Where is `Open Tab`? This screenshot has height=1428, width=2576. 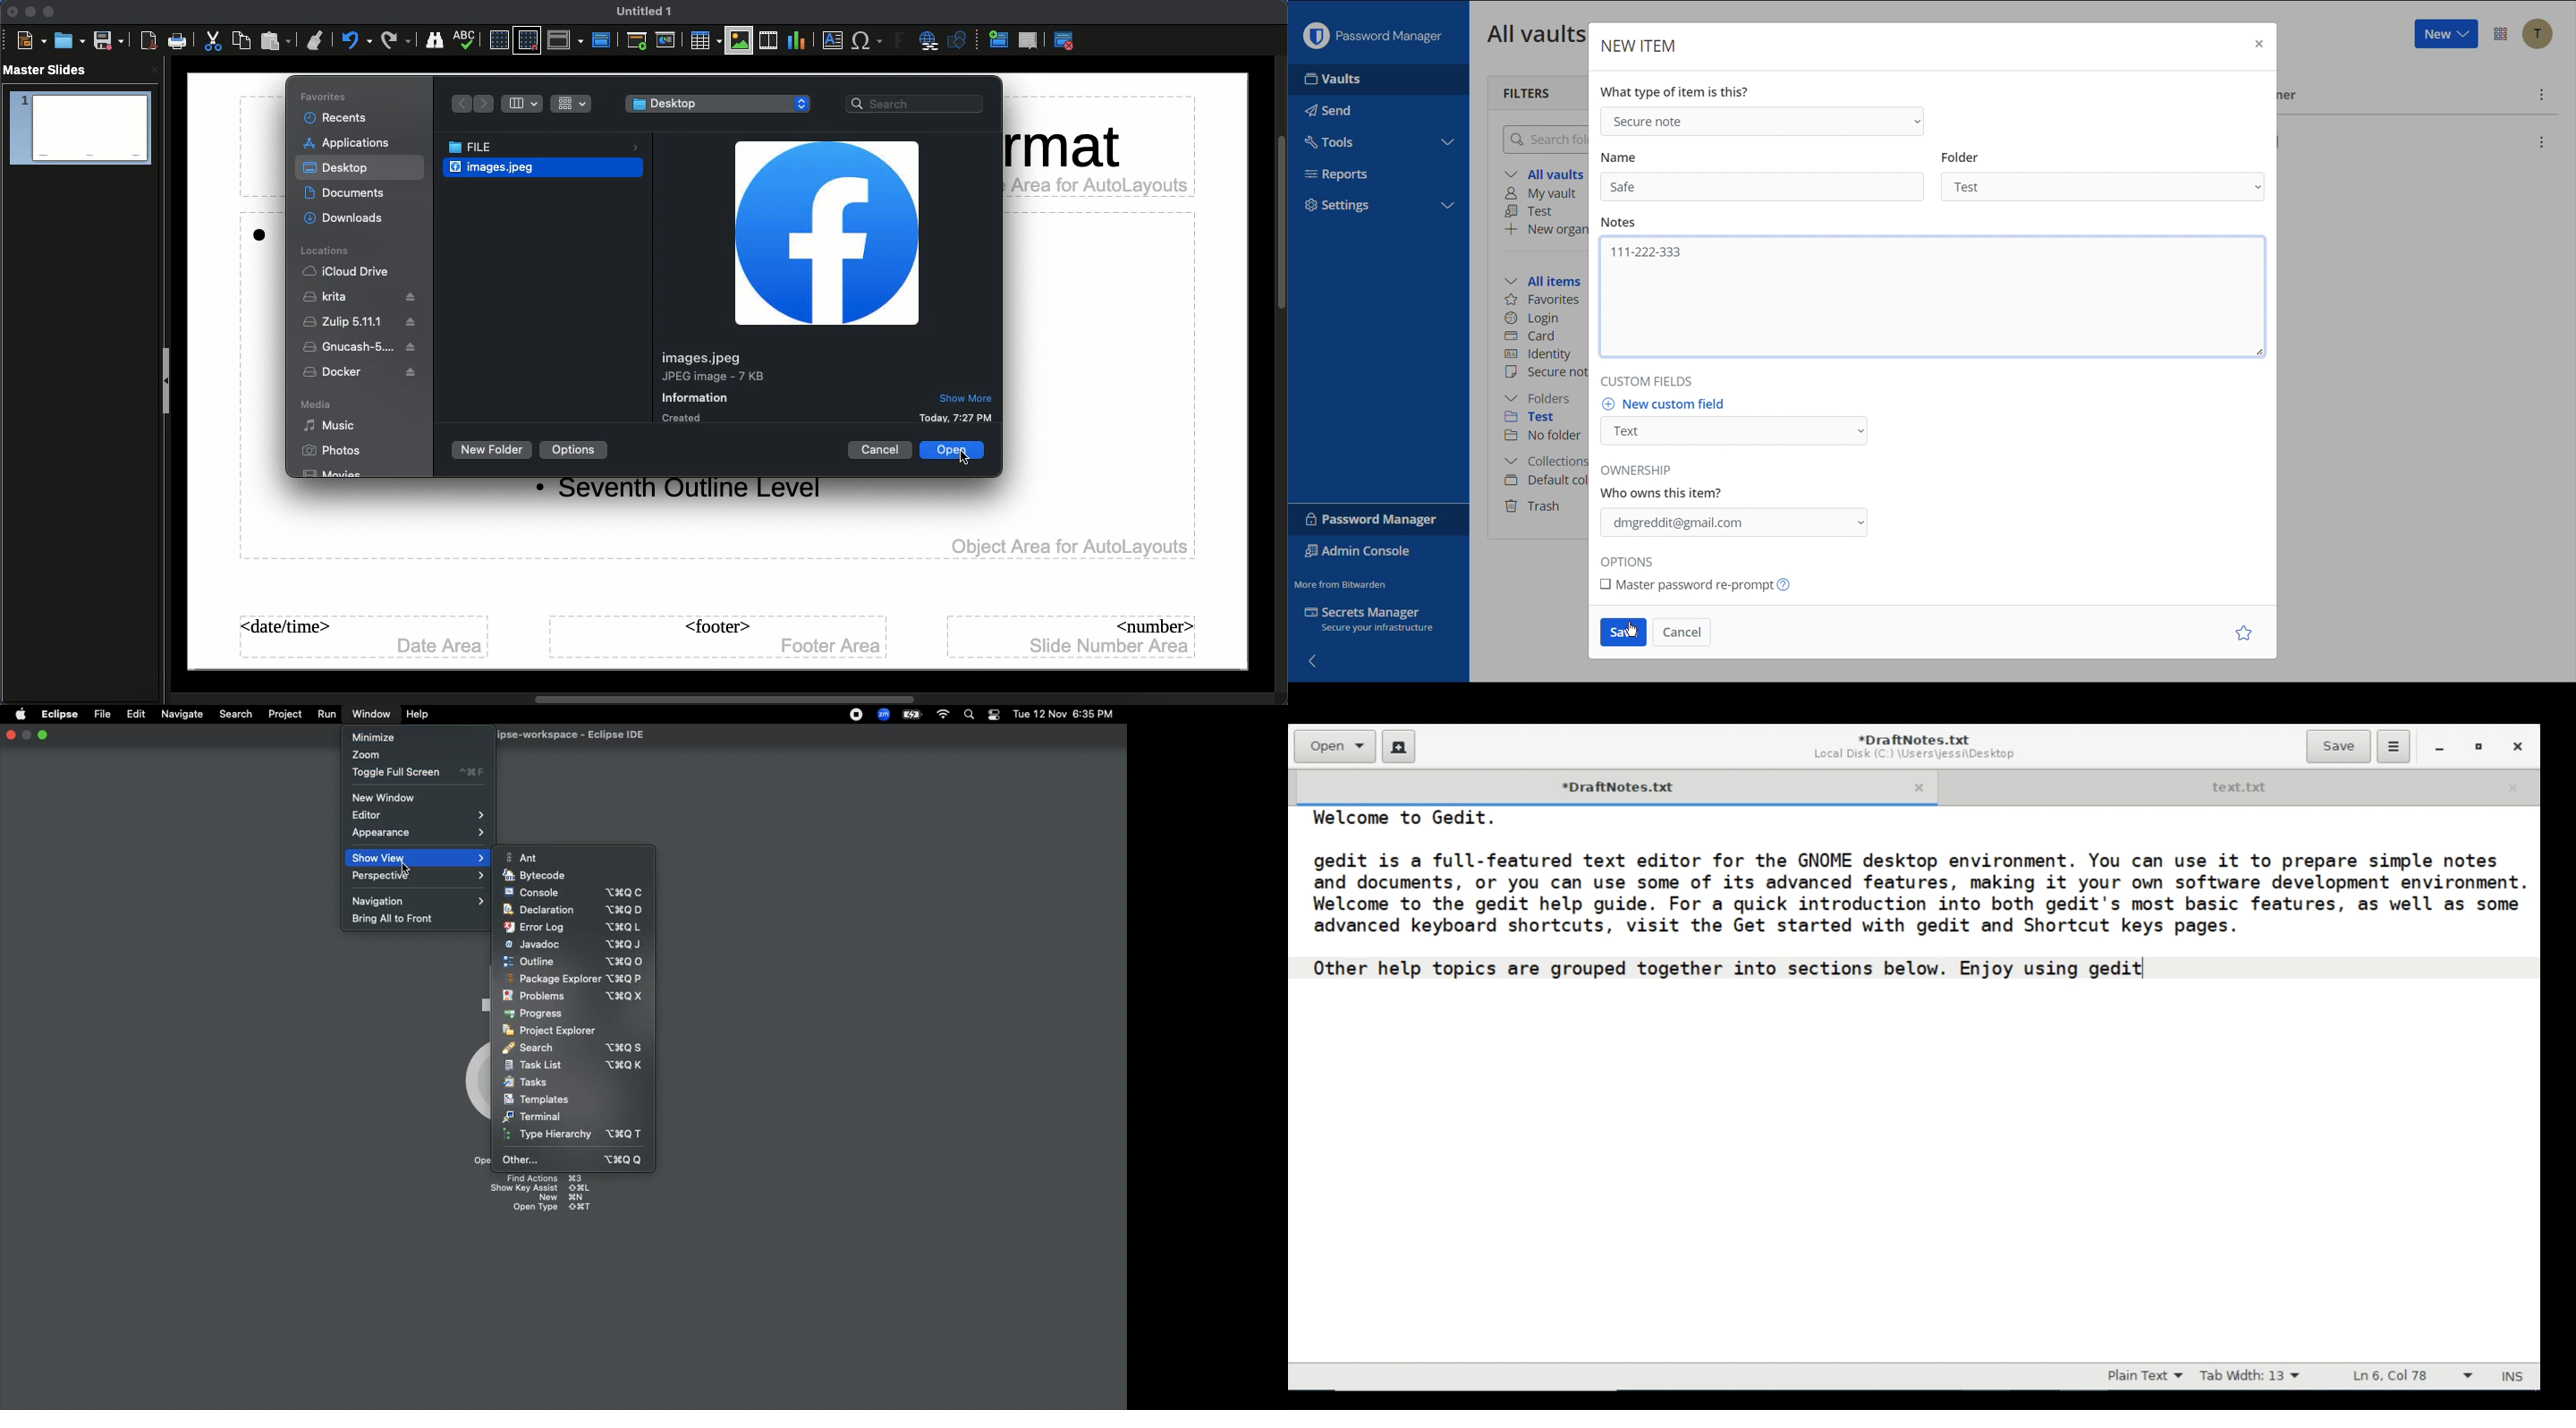 Open Tab is located at coordinates (2238, 785).